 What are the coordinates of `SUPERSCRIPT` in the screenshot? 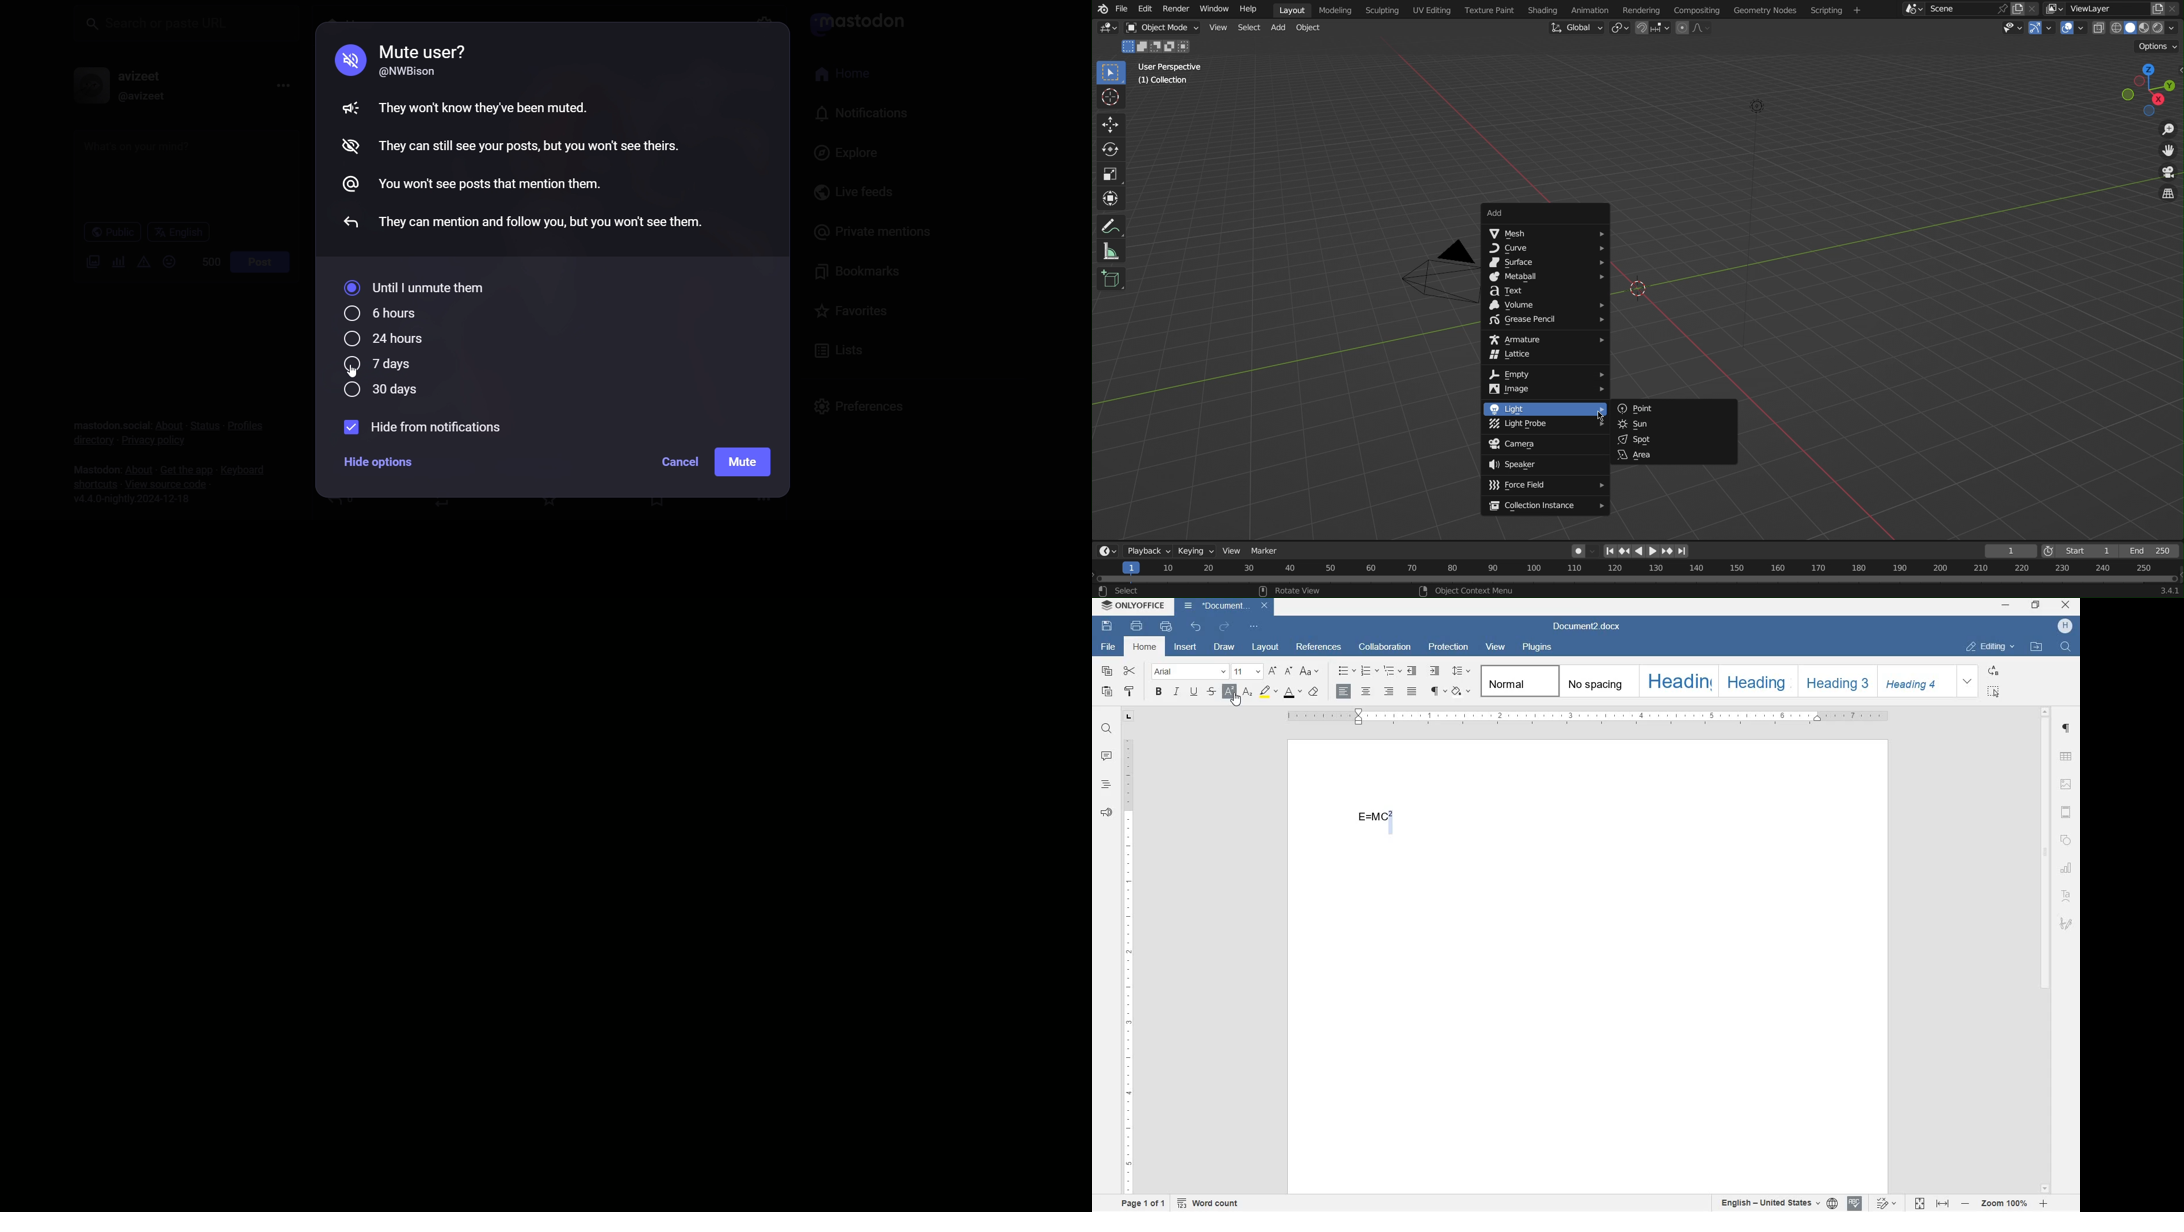 It's located at (1278, 714).